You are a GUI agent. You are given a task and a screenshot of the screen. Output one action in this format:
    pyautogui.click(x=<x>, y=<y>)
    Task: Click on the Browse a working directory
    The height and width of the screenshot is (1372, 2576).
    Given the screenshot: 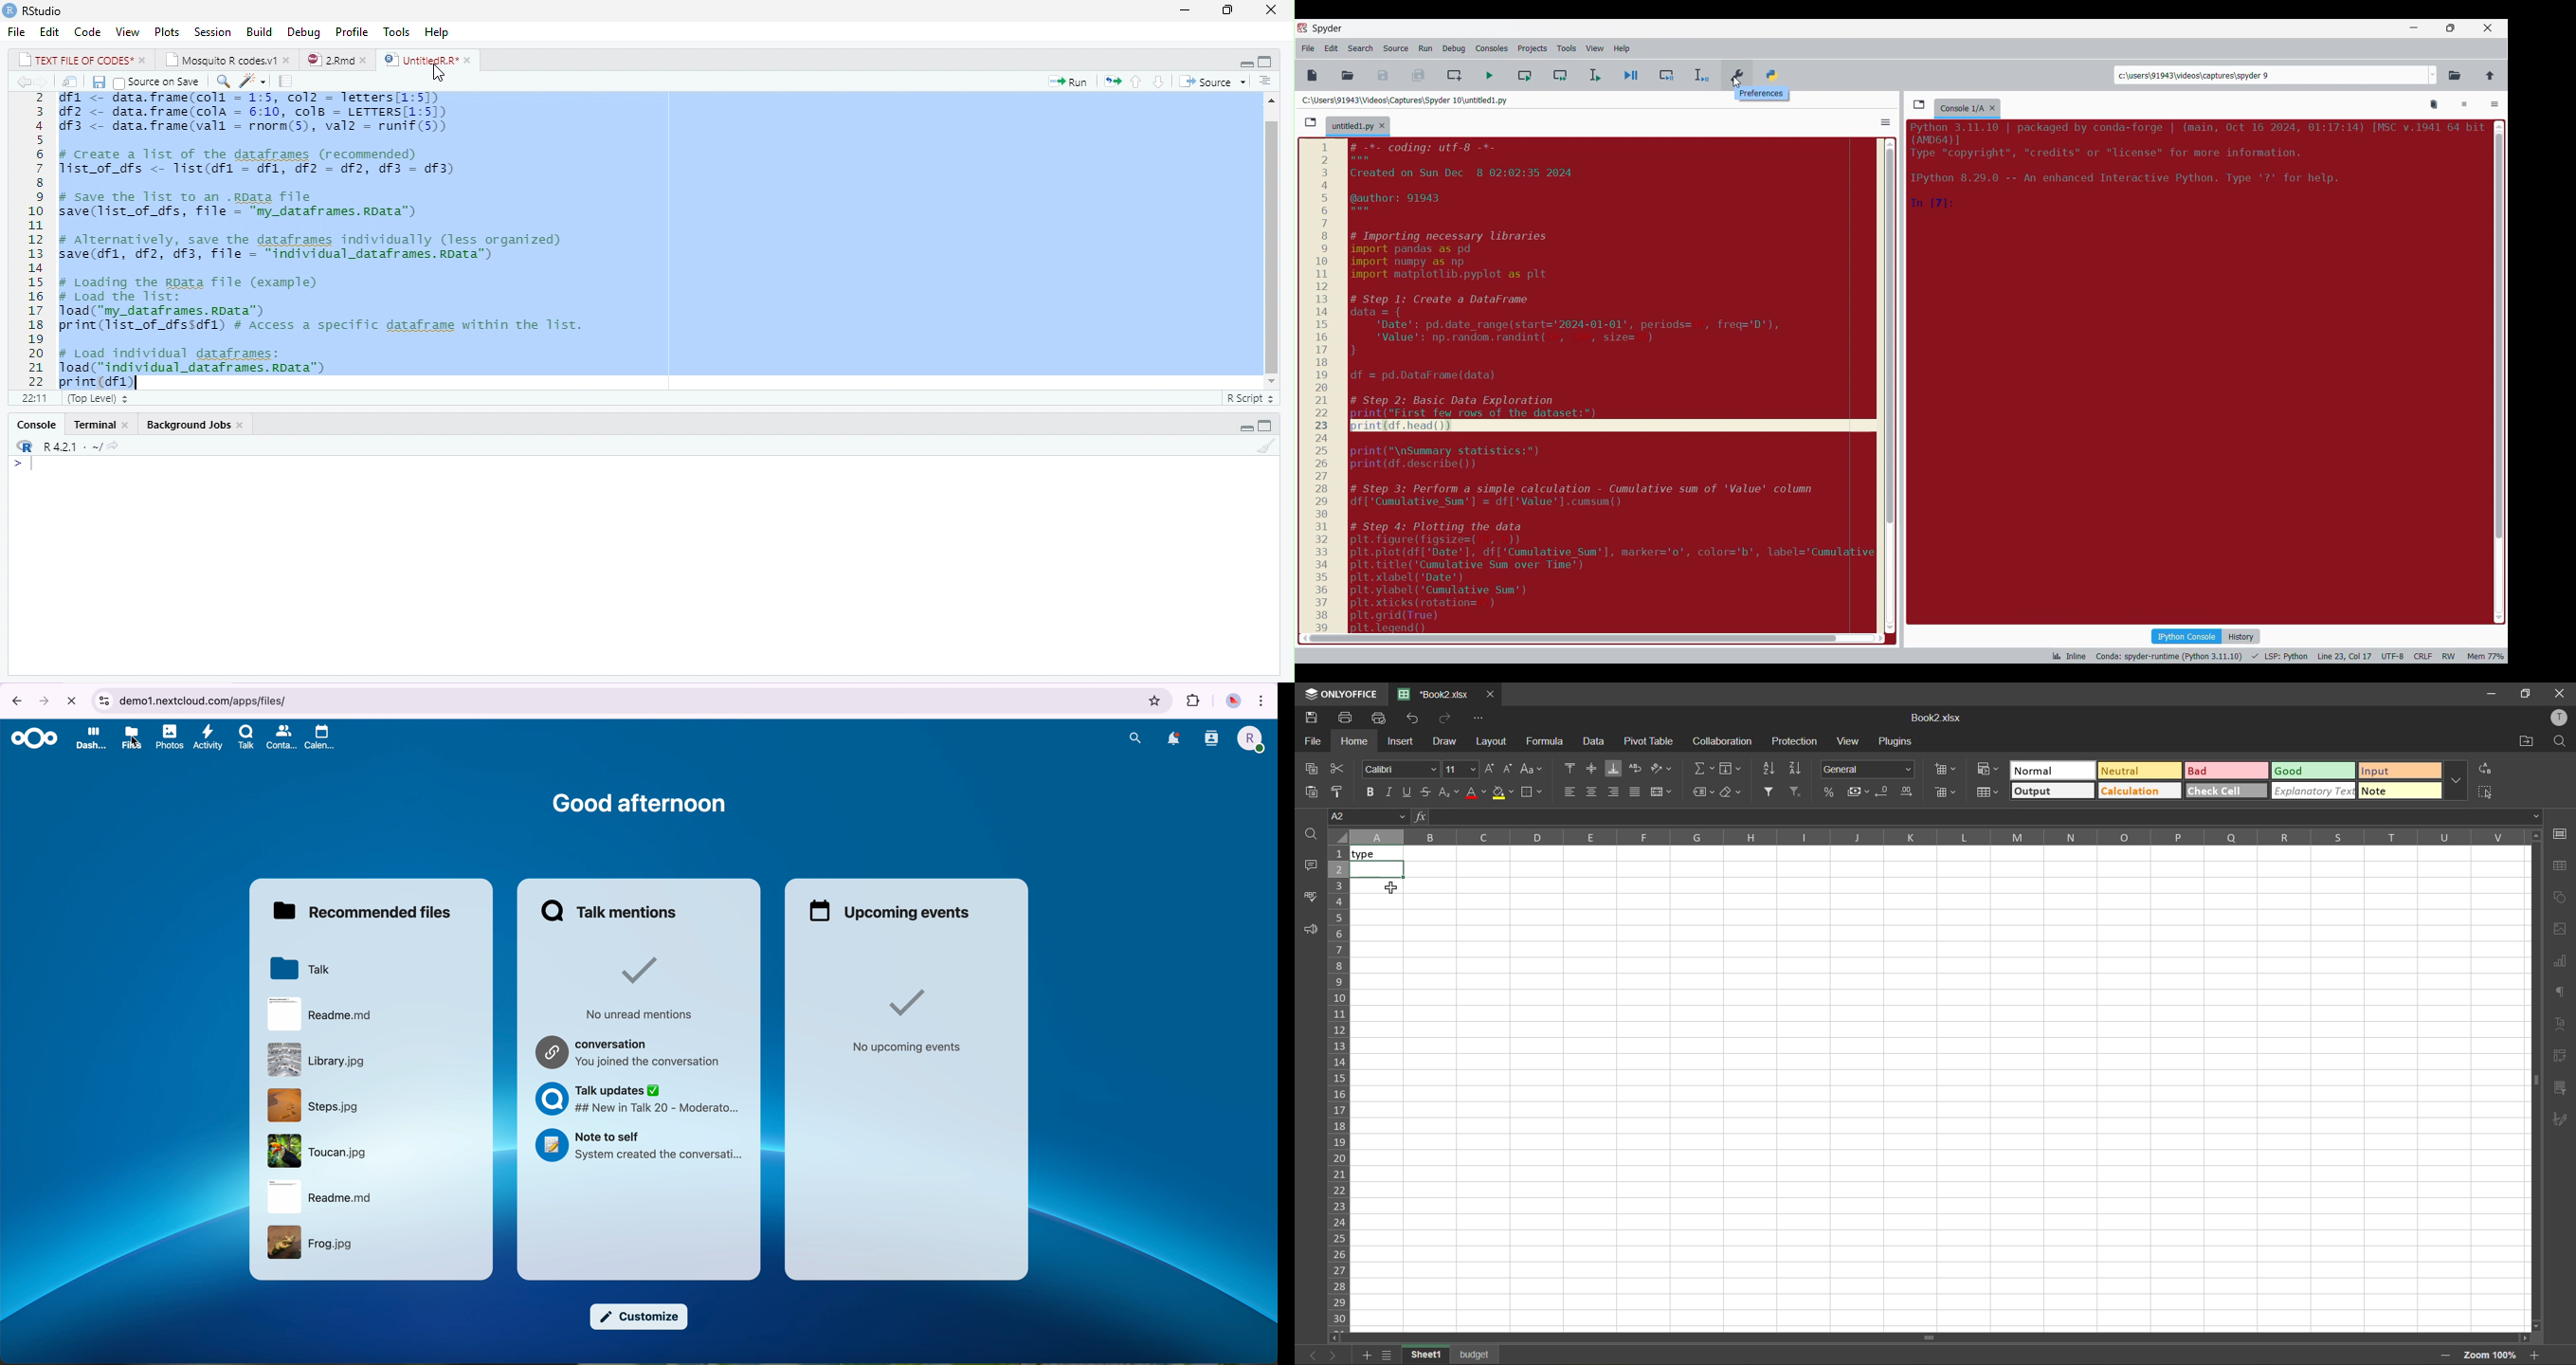 What is the action you would take?
    pyautogui.click(x=2455, y=75)
    